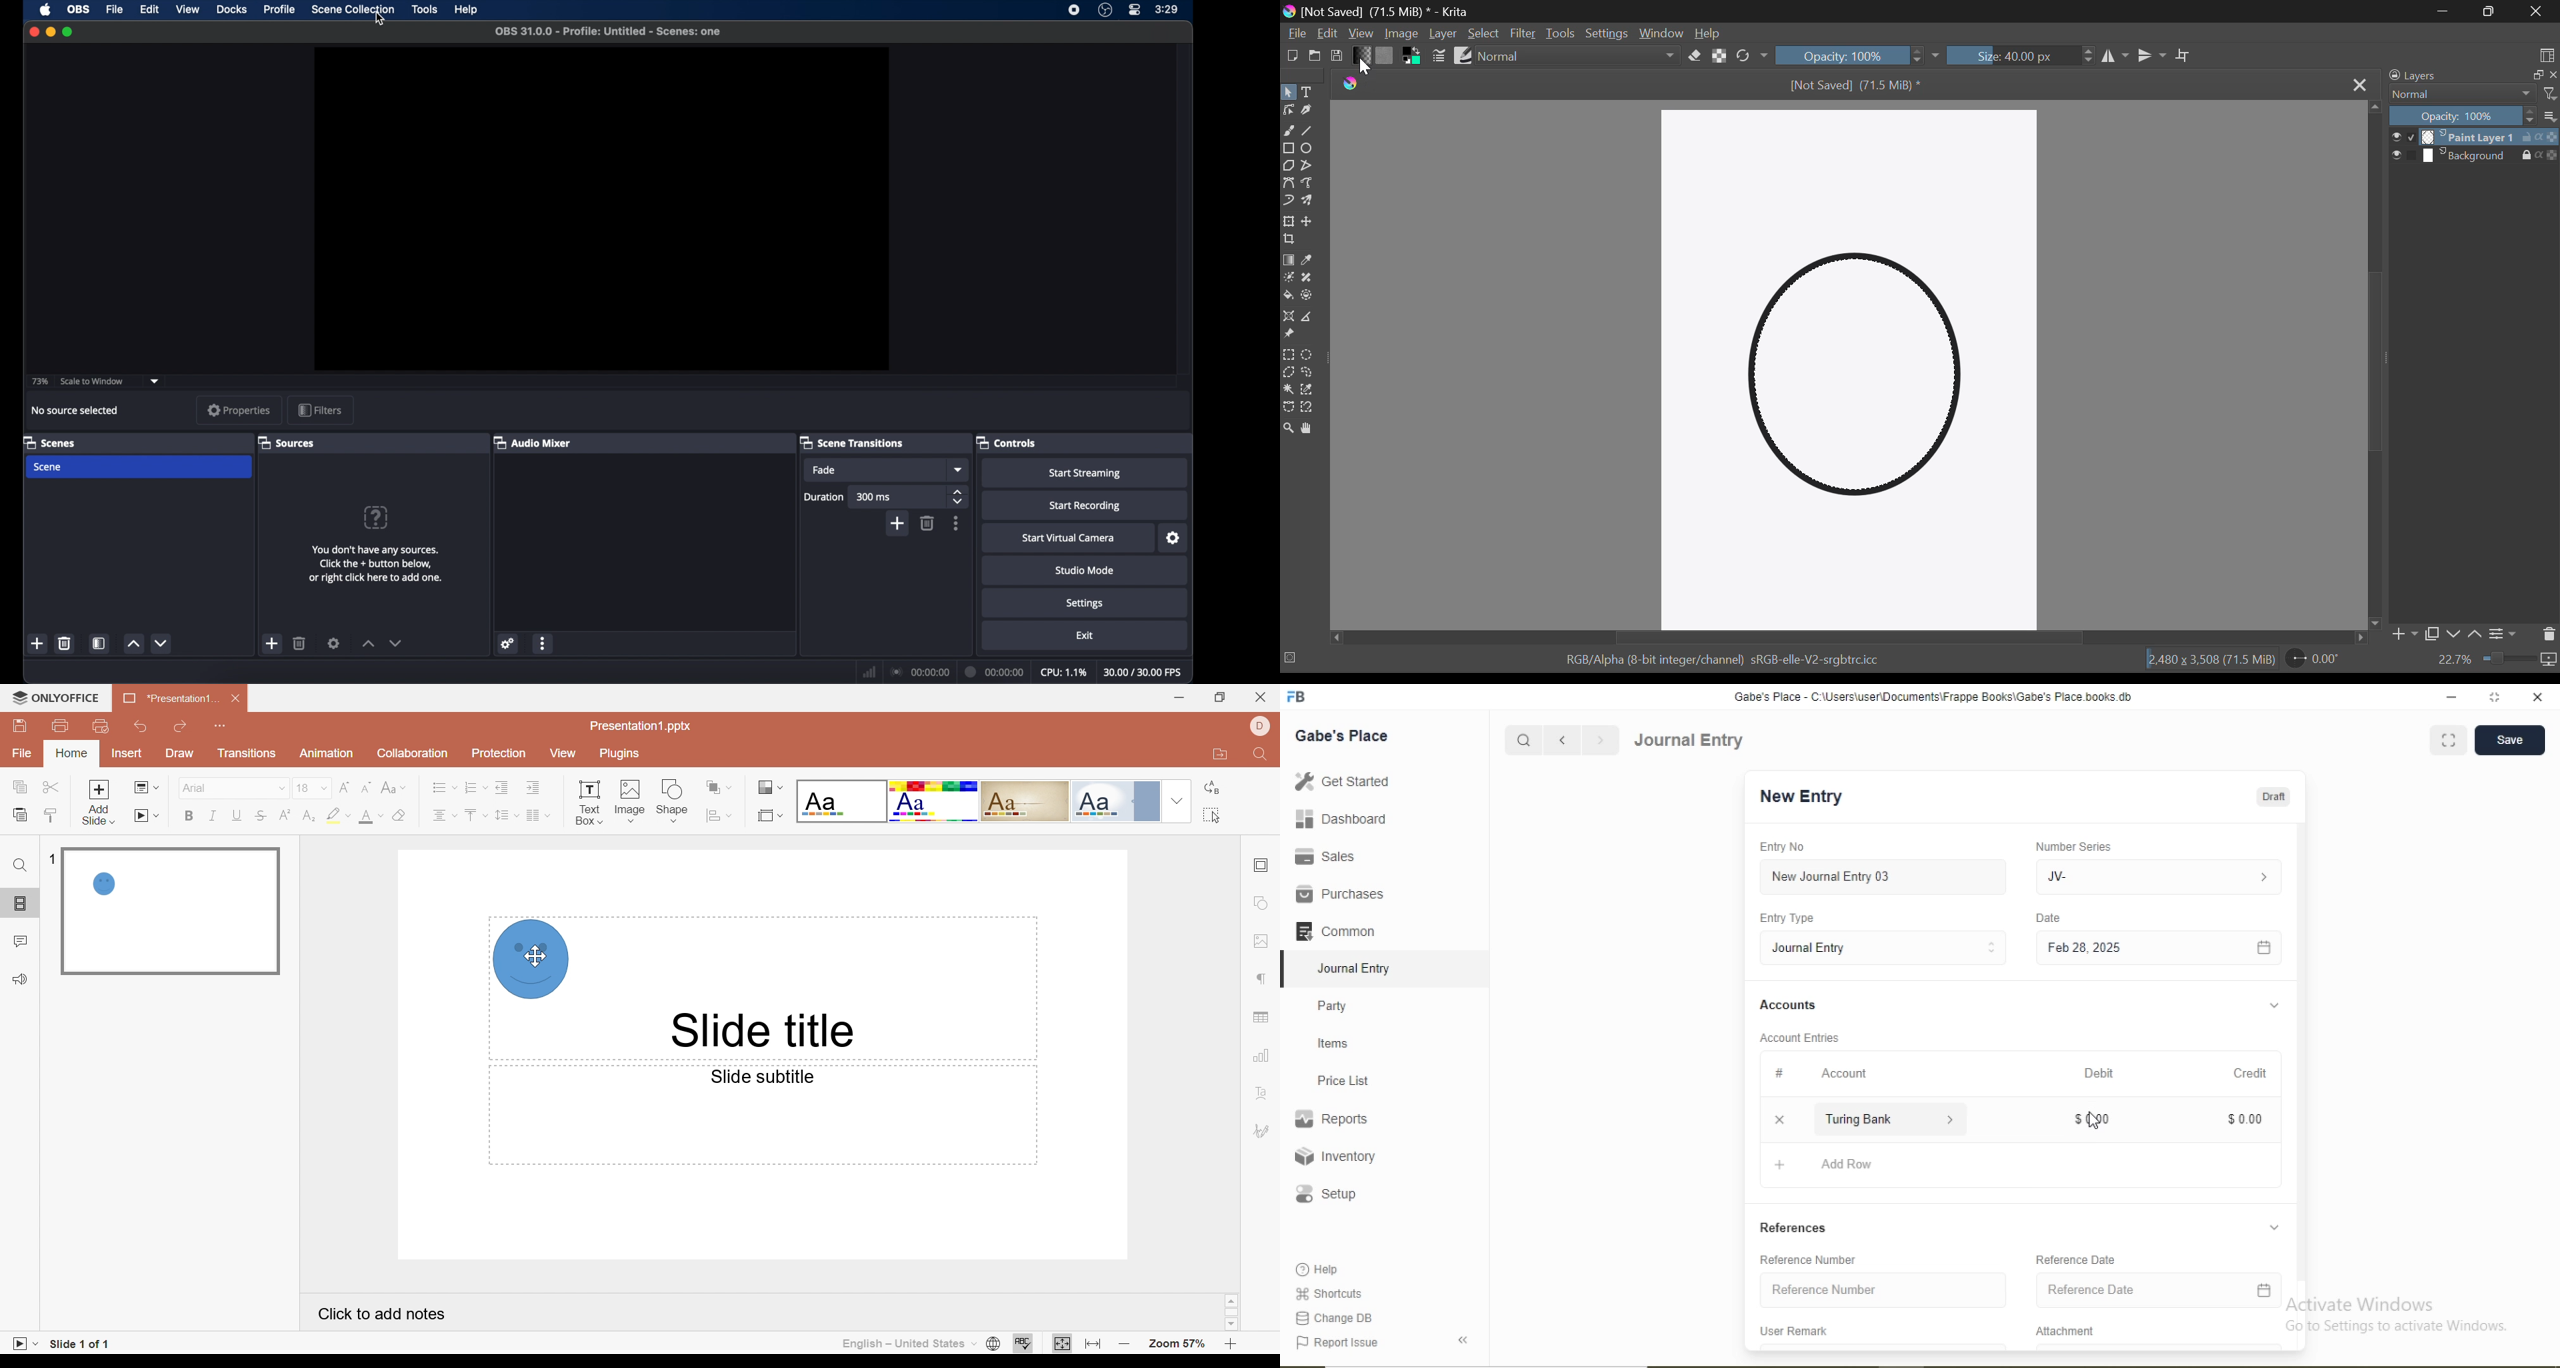  What do you see at coordinates (396, 643) in the screenshot?
I see `decrement` at bounding box center [396, 643].